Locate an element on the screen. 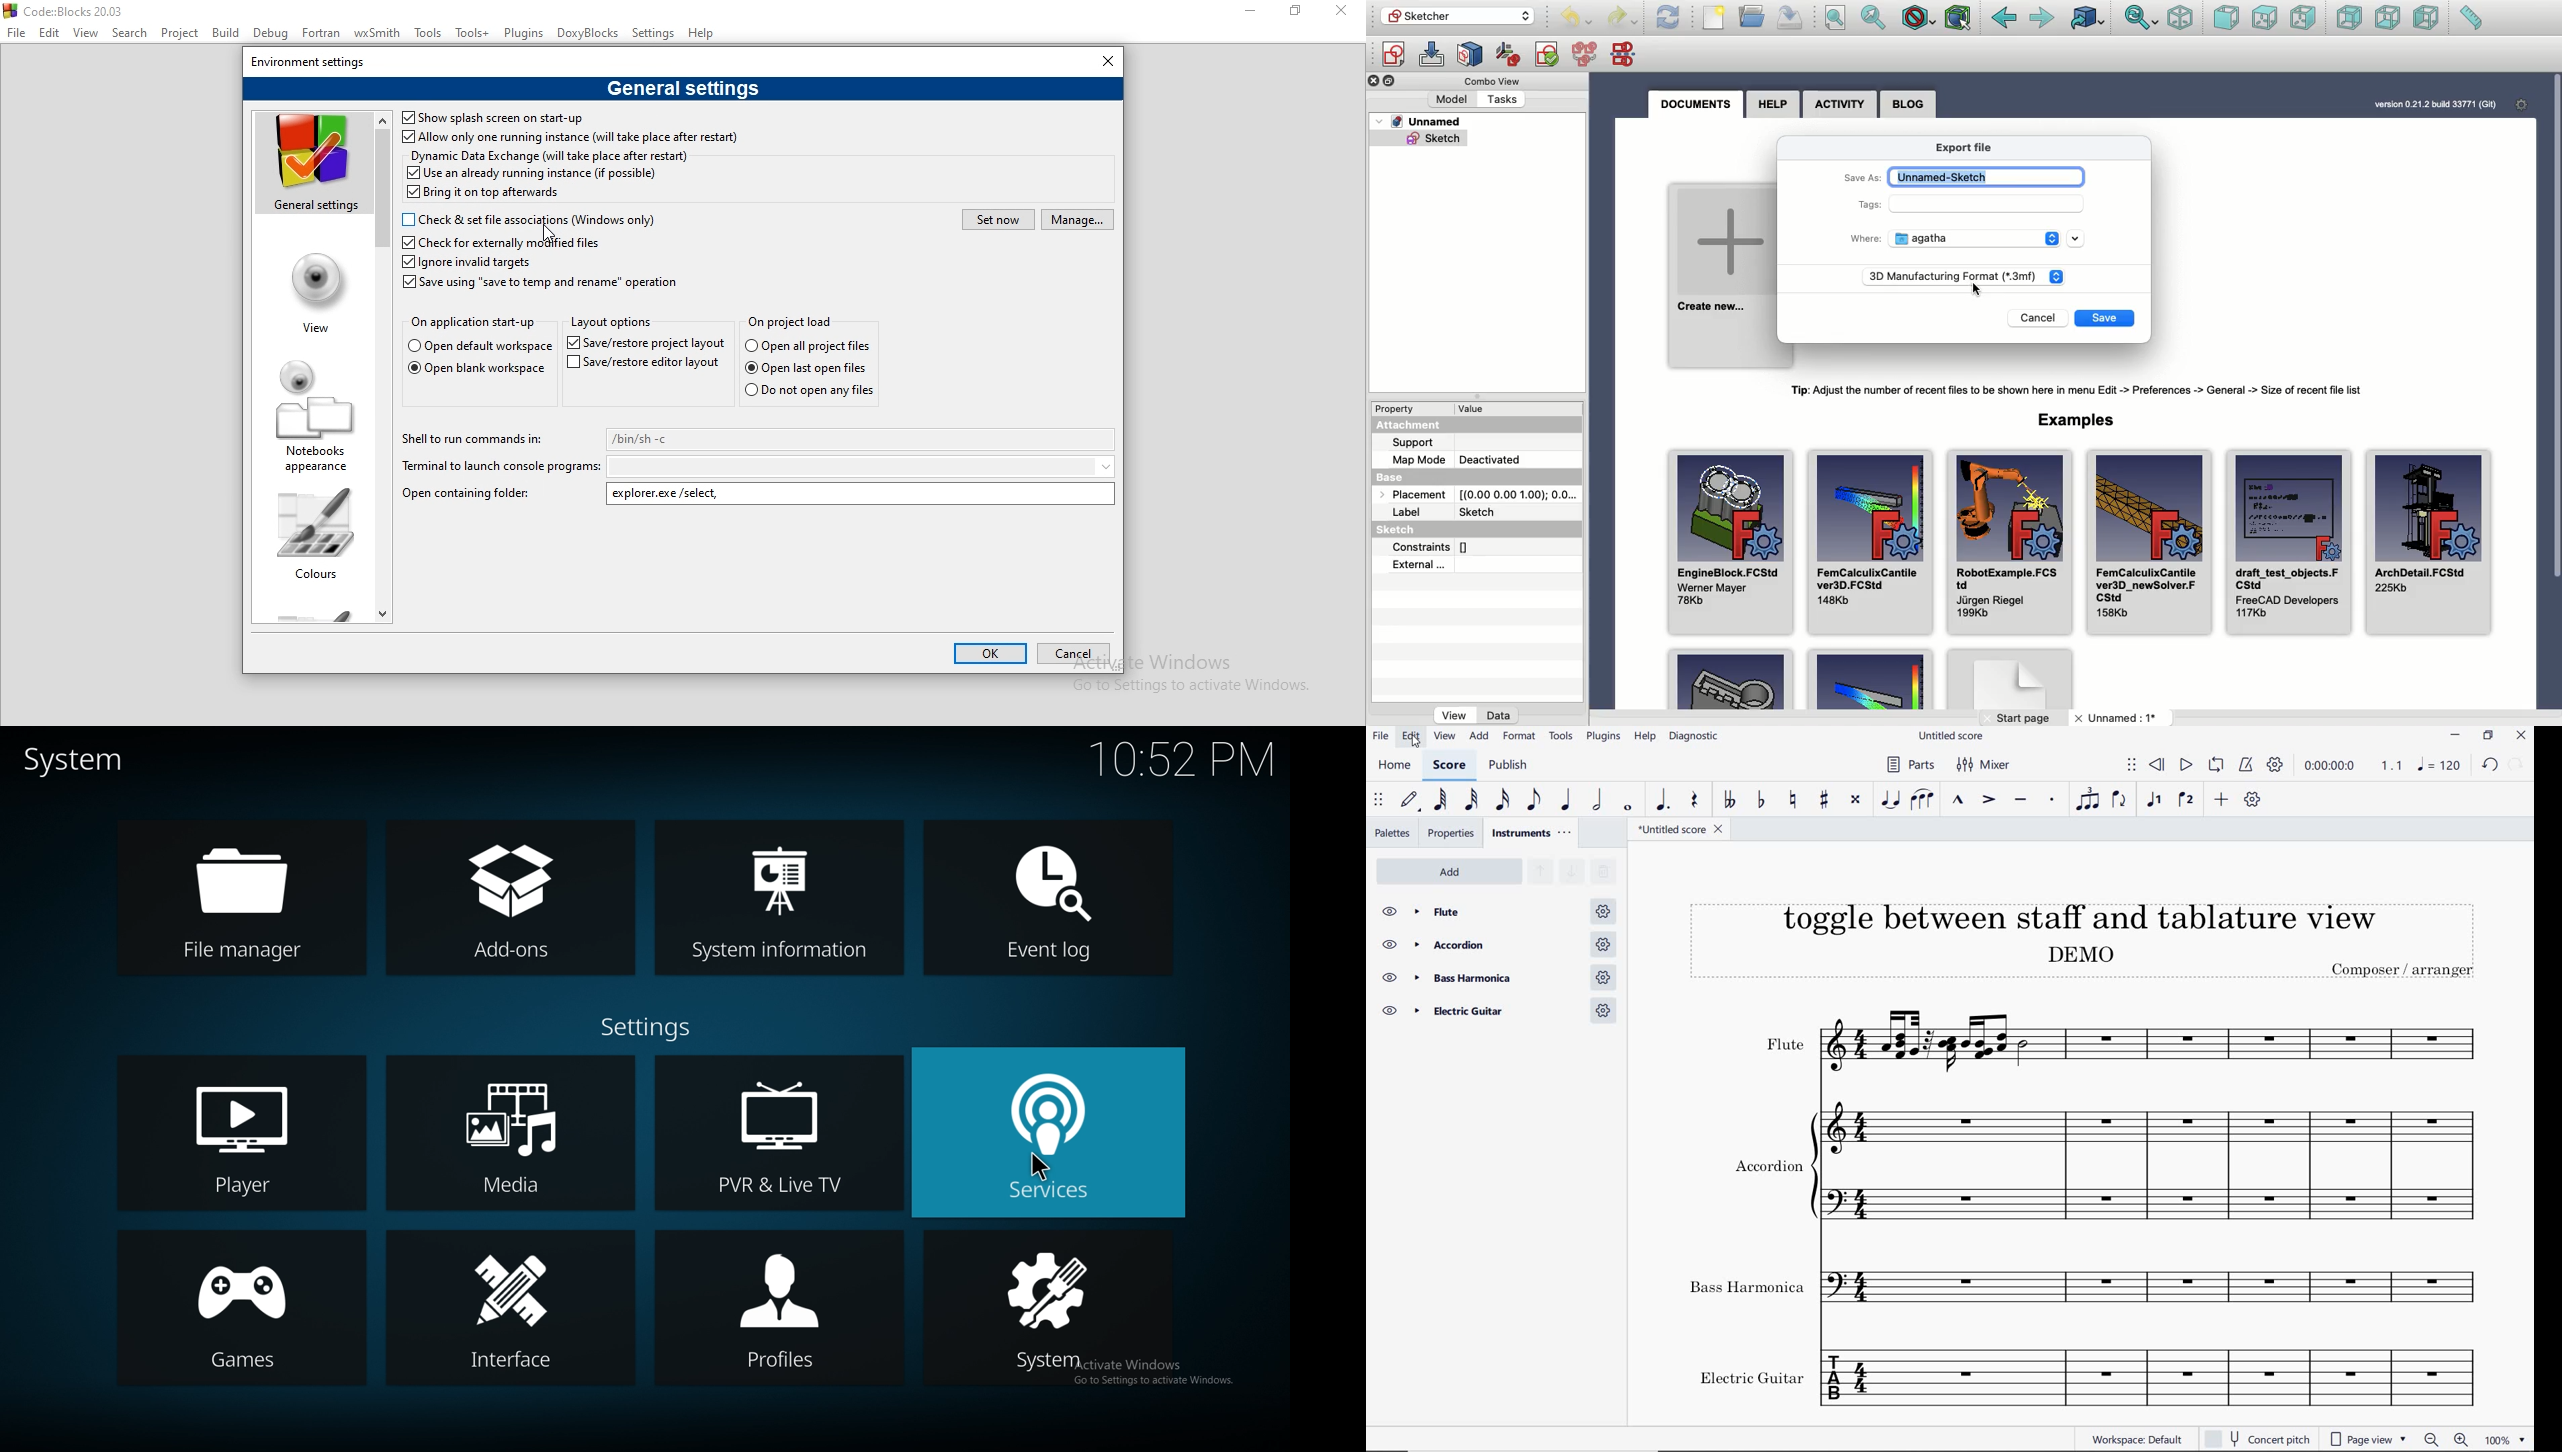 This screenshot has height=1456, width=2576. profiles is located at coordinates (777, 1308).